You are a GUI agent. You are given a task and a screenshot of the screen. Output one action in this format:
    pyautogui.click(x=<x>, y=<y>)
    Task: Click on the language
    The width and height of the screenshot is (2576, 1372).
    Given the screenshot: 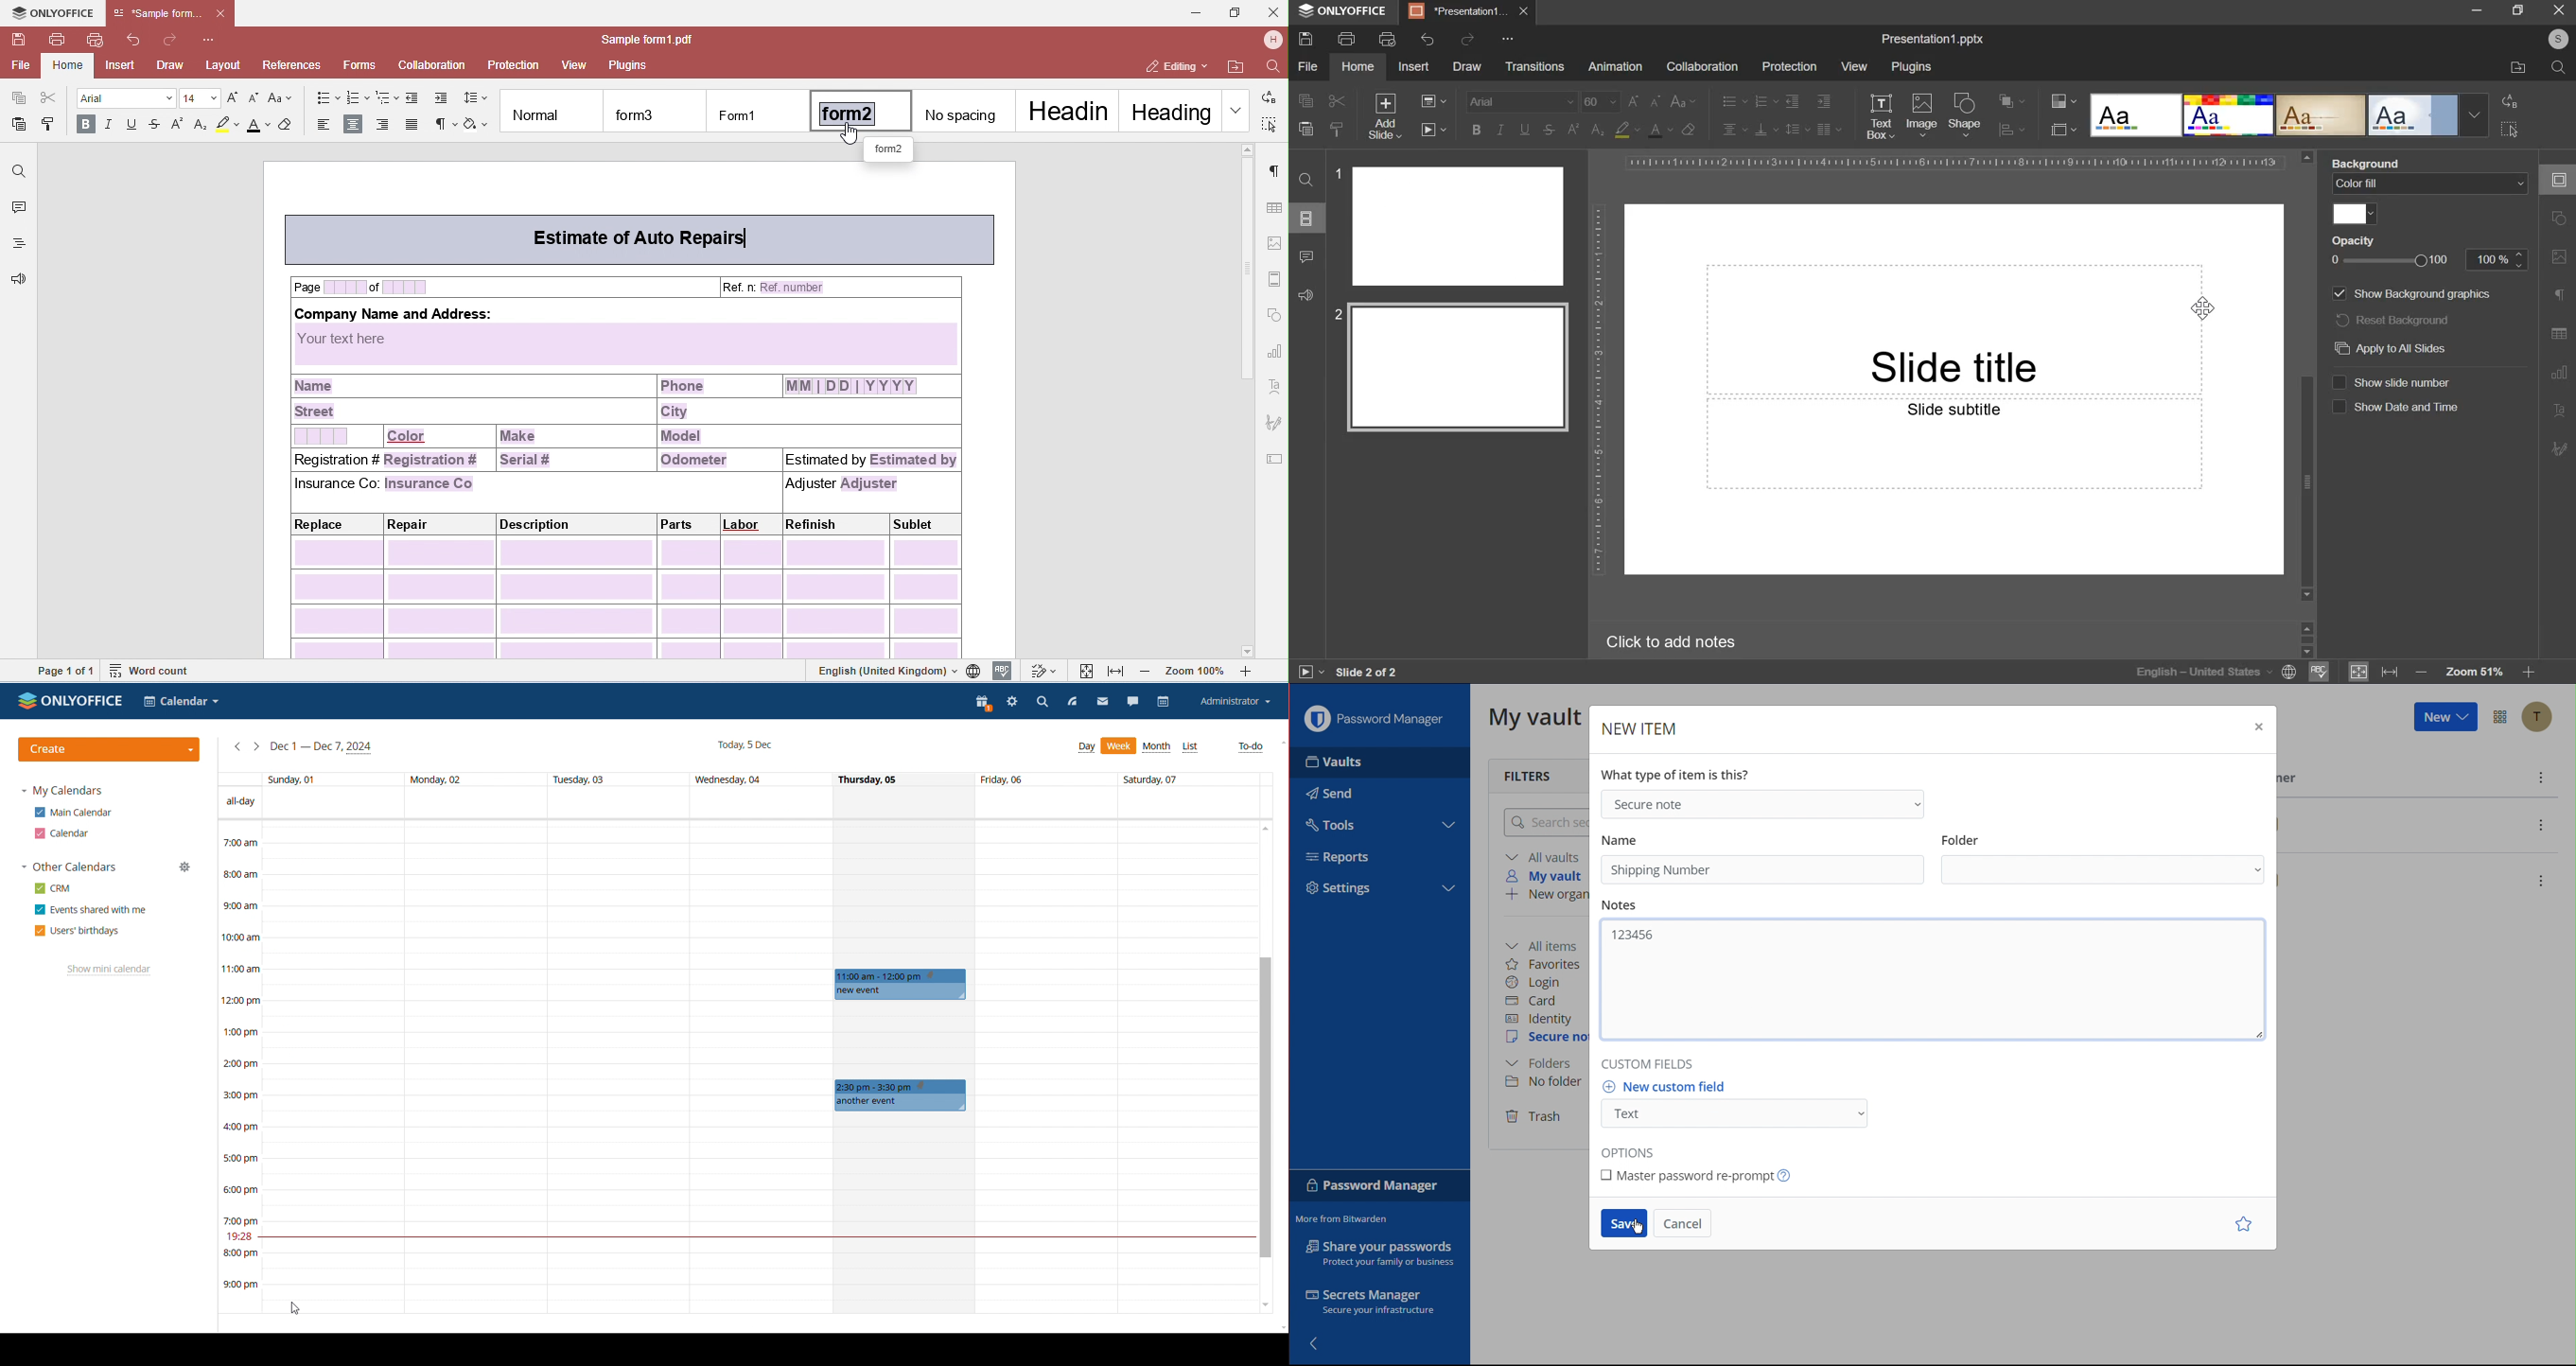 What is the action you would take?
    pyautogui.click(x=2203, y=672)
    